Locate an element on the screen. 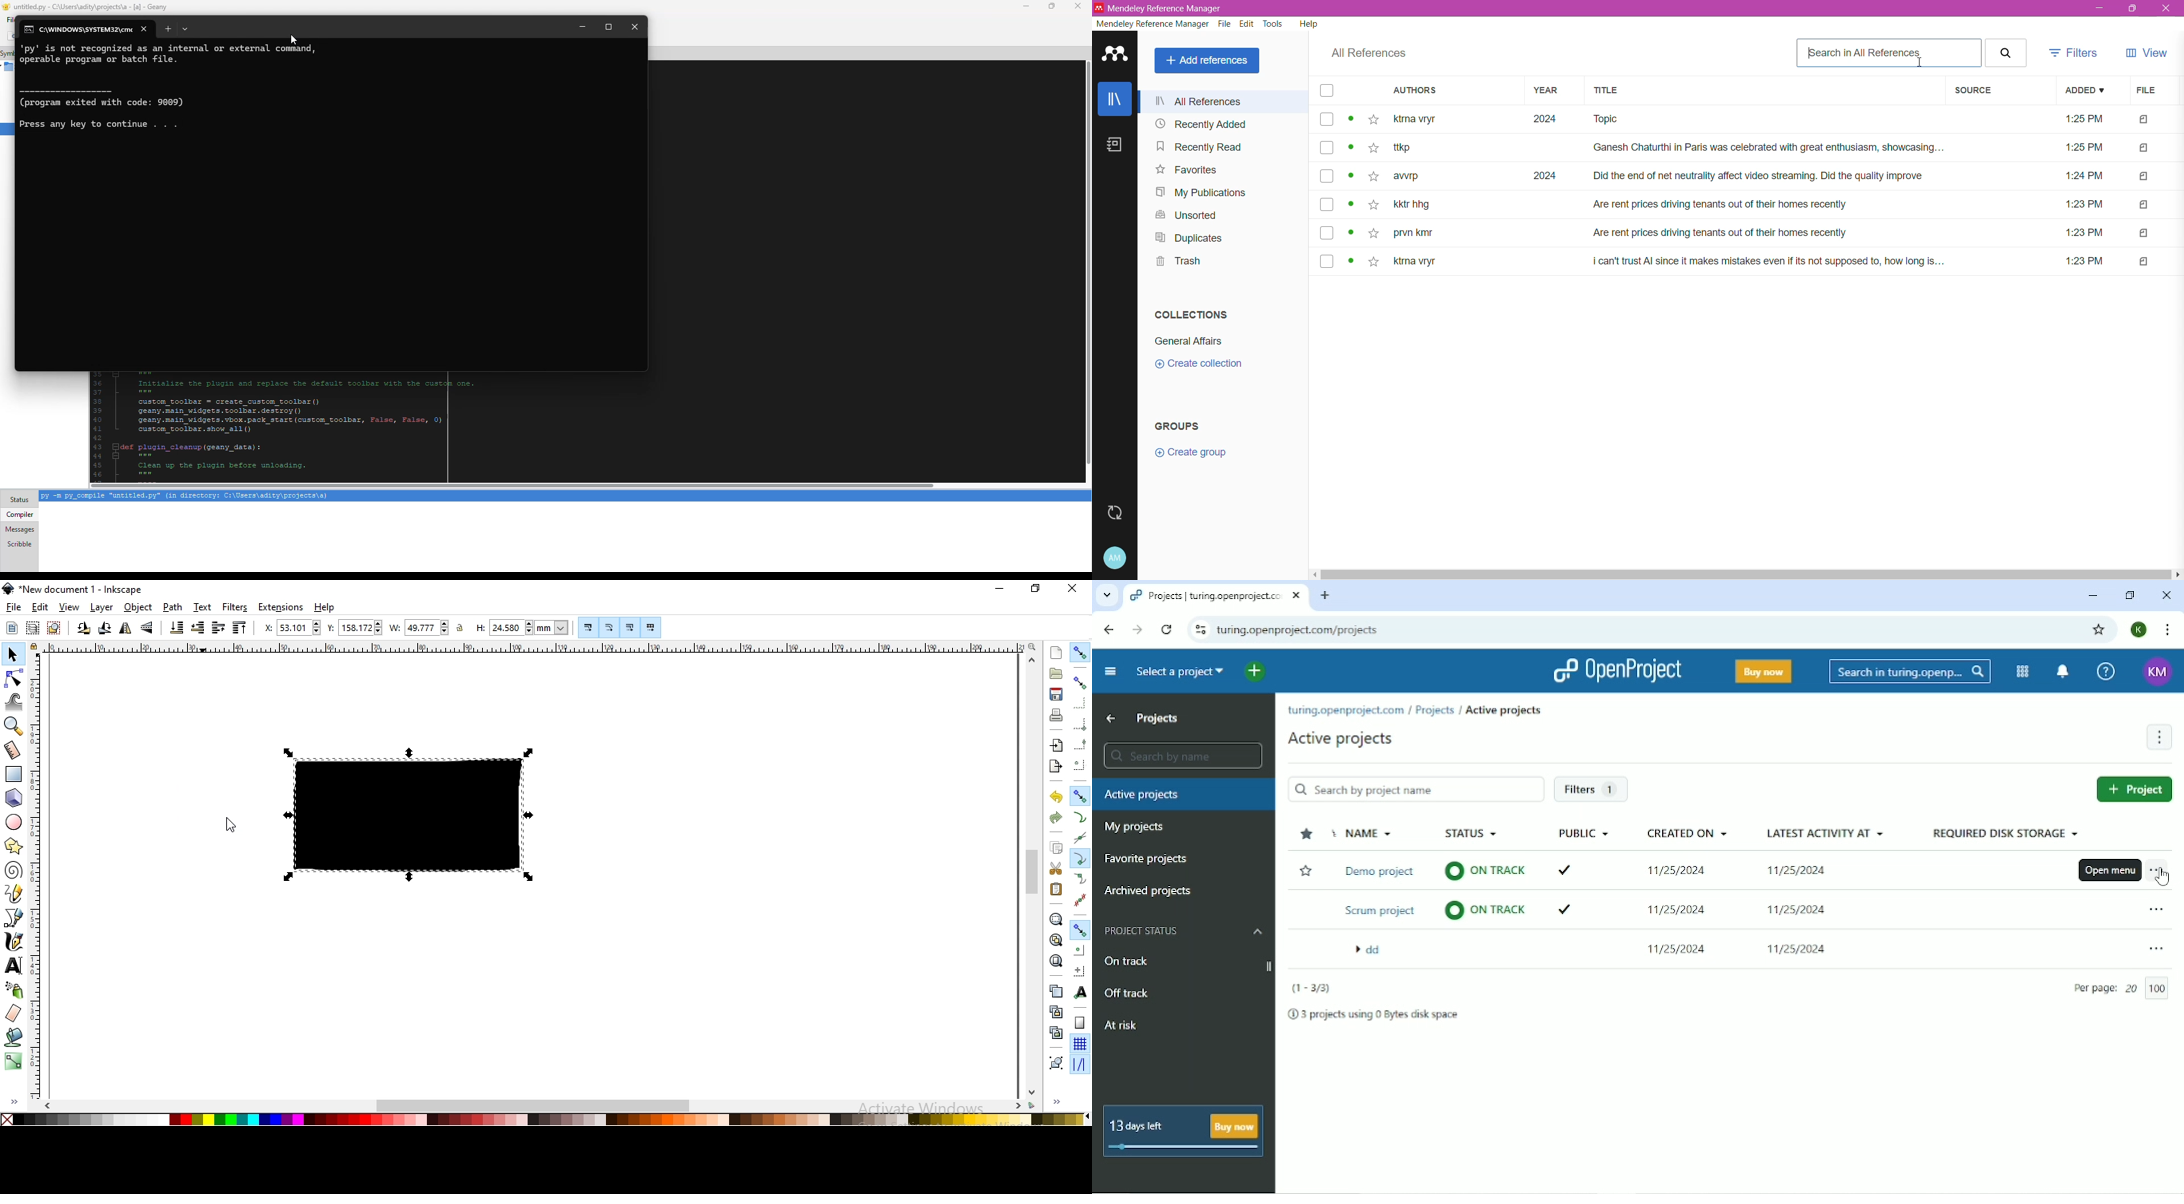  edit is located at coordinates (39, 607).